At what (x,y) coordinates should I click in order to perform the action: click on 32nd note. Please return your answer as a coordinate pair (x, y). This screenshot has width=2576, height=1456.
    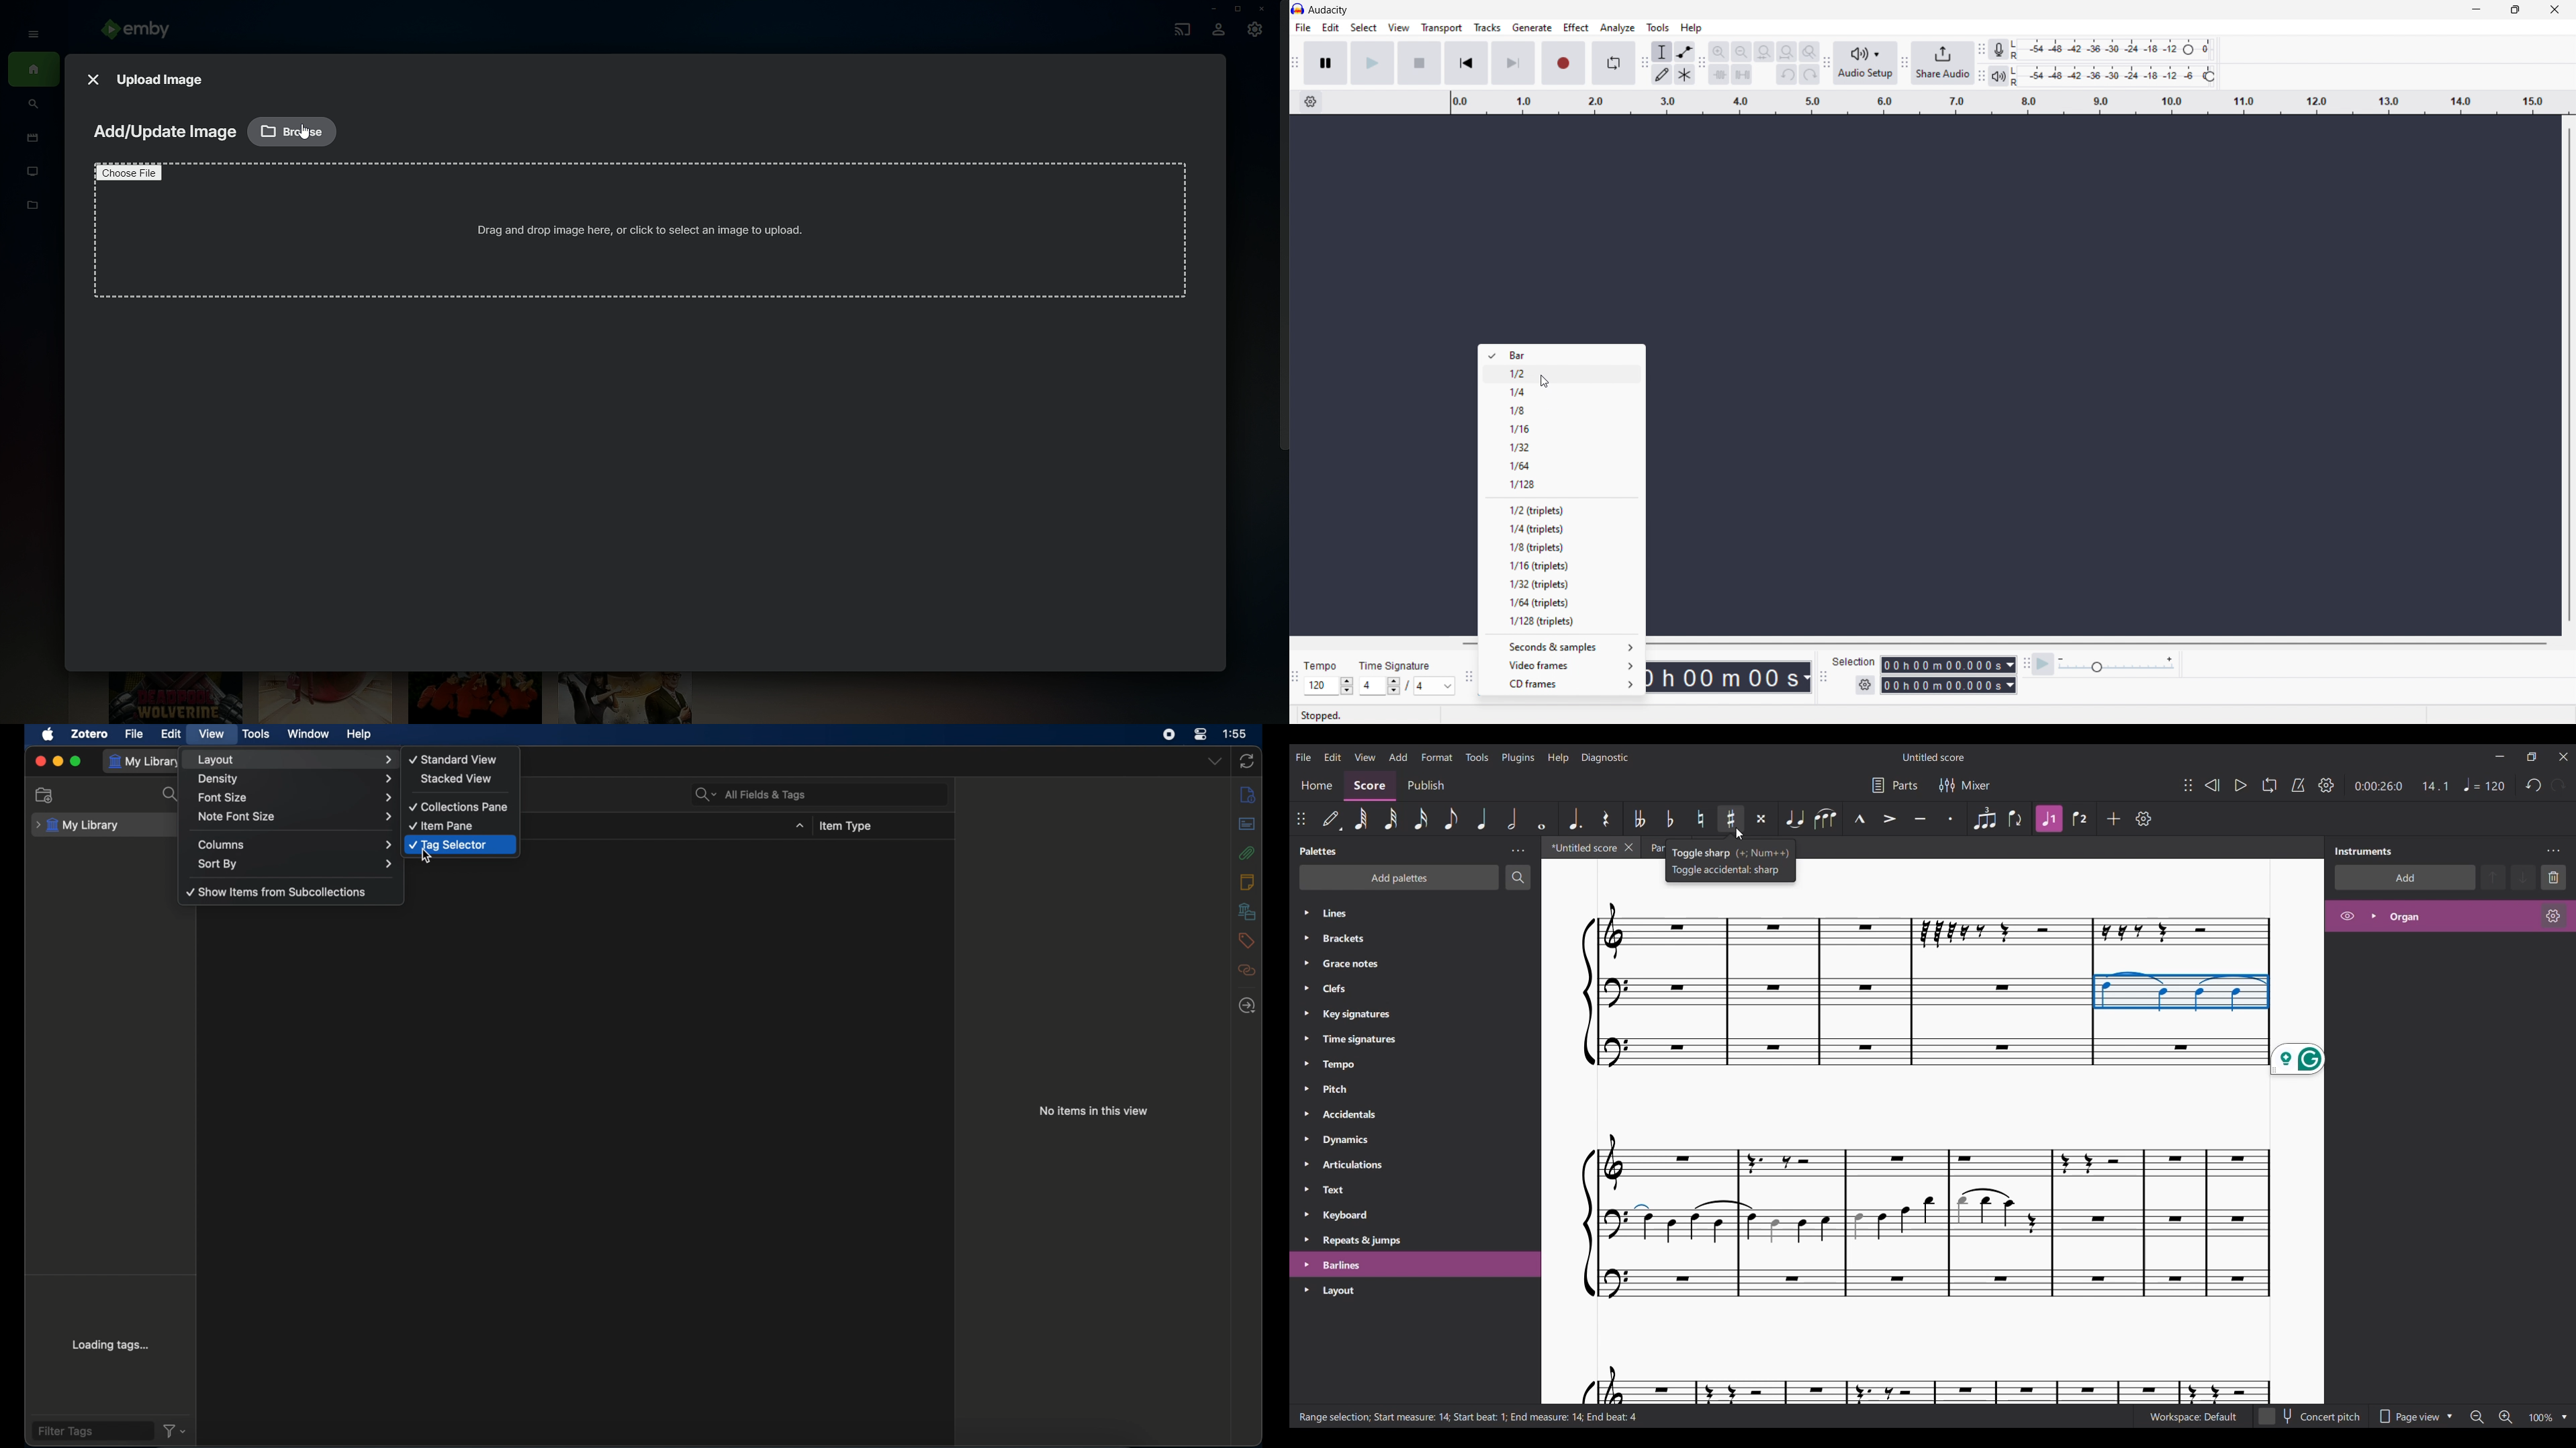
    Looking at the image, I should click on (1392, 819).